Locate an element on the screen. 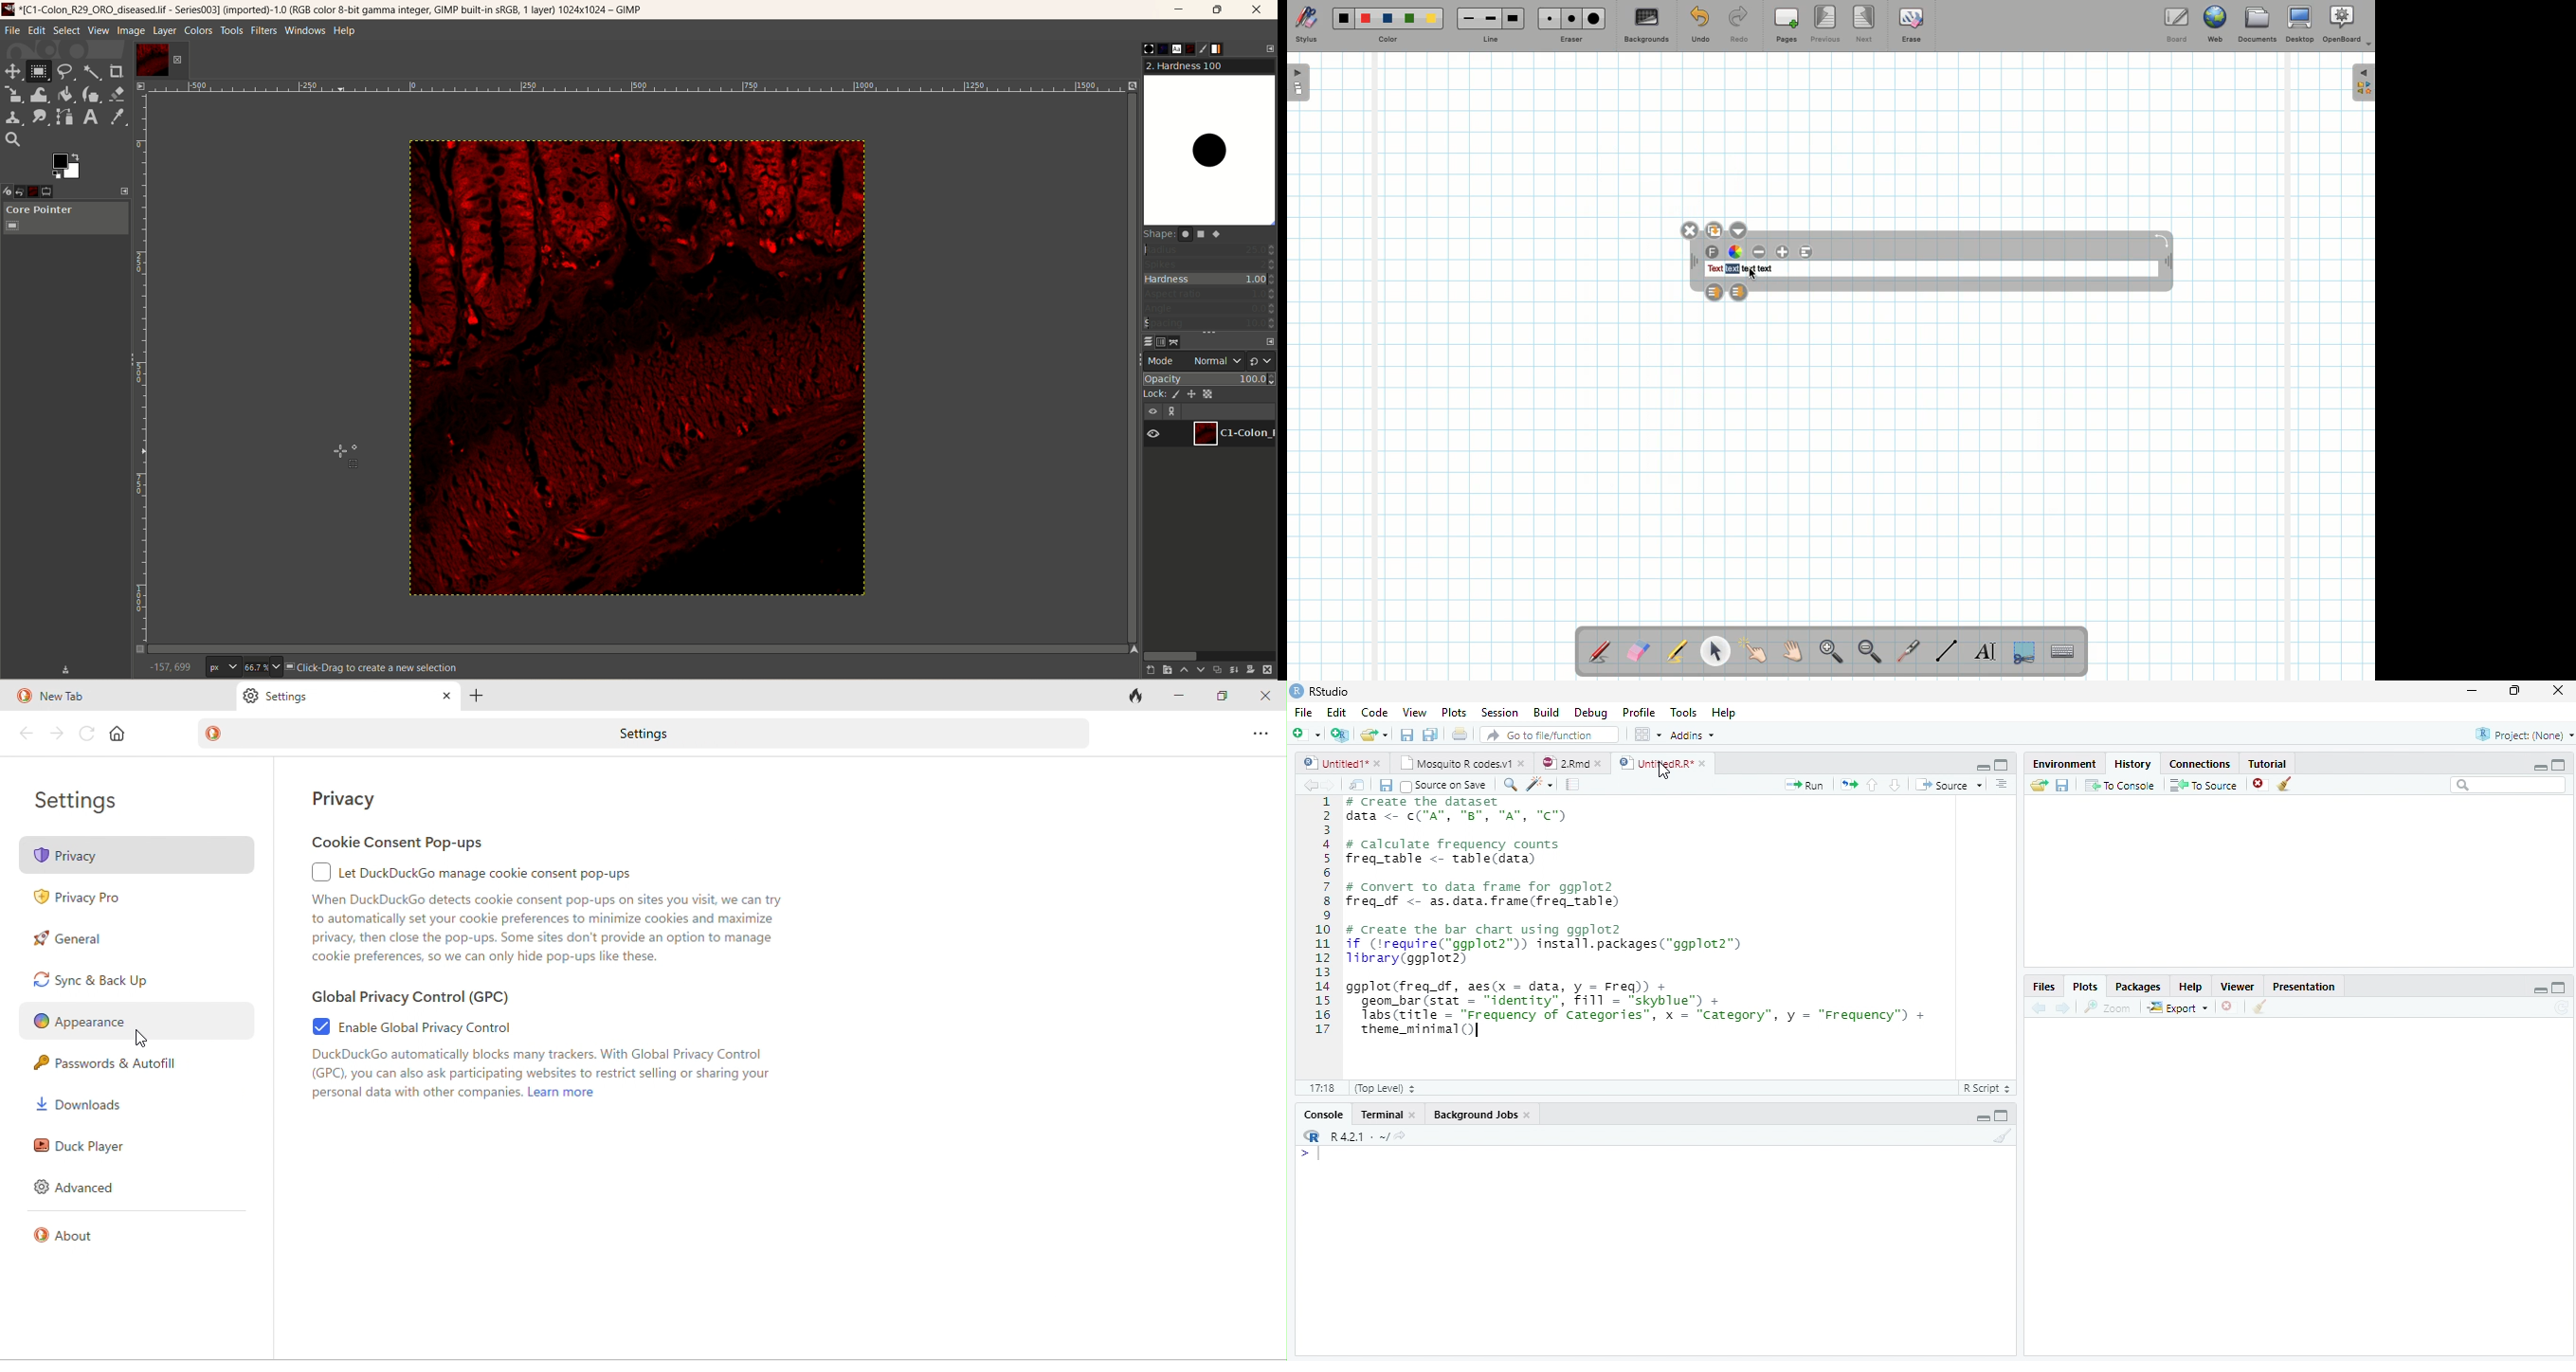 This screenshot has width=2576, height=1372. Number list is located at coordinates (1319, 921).